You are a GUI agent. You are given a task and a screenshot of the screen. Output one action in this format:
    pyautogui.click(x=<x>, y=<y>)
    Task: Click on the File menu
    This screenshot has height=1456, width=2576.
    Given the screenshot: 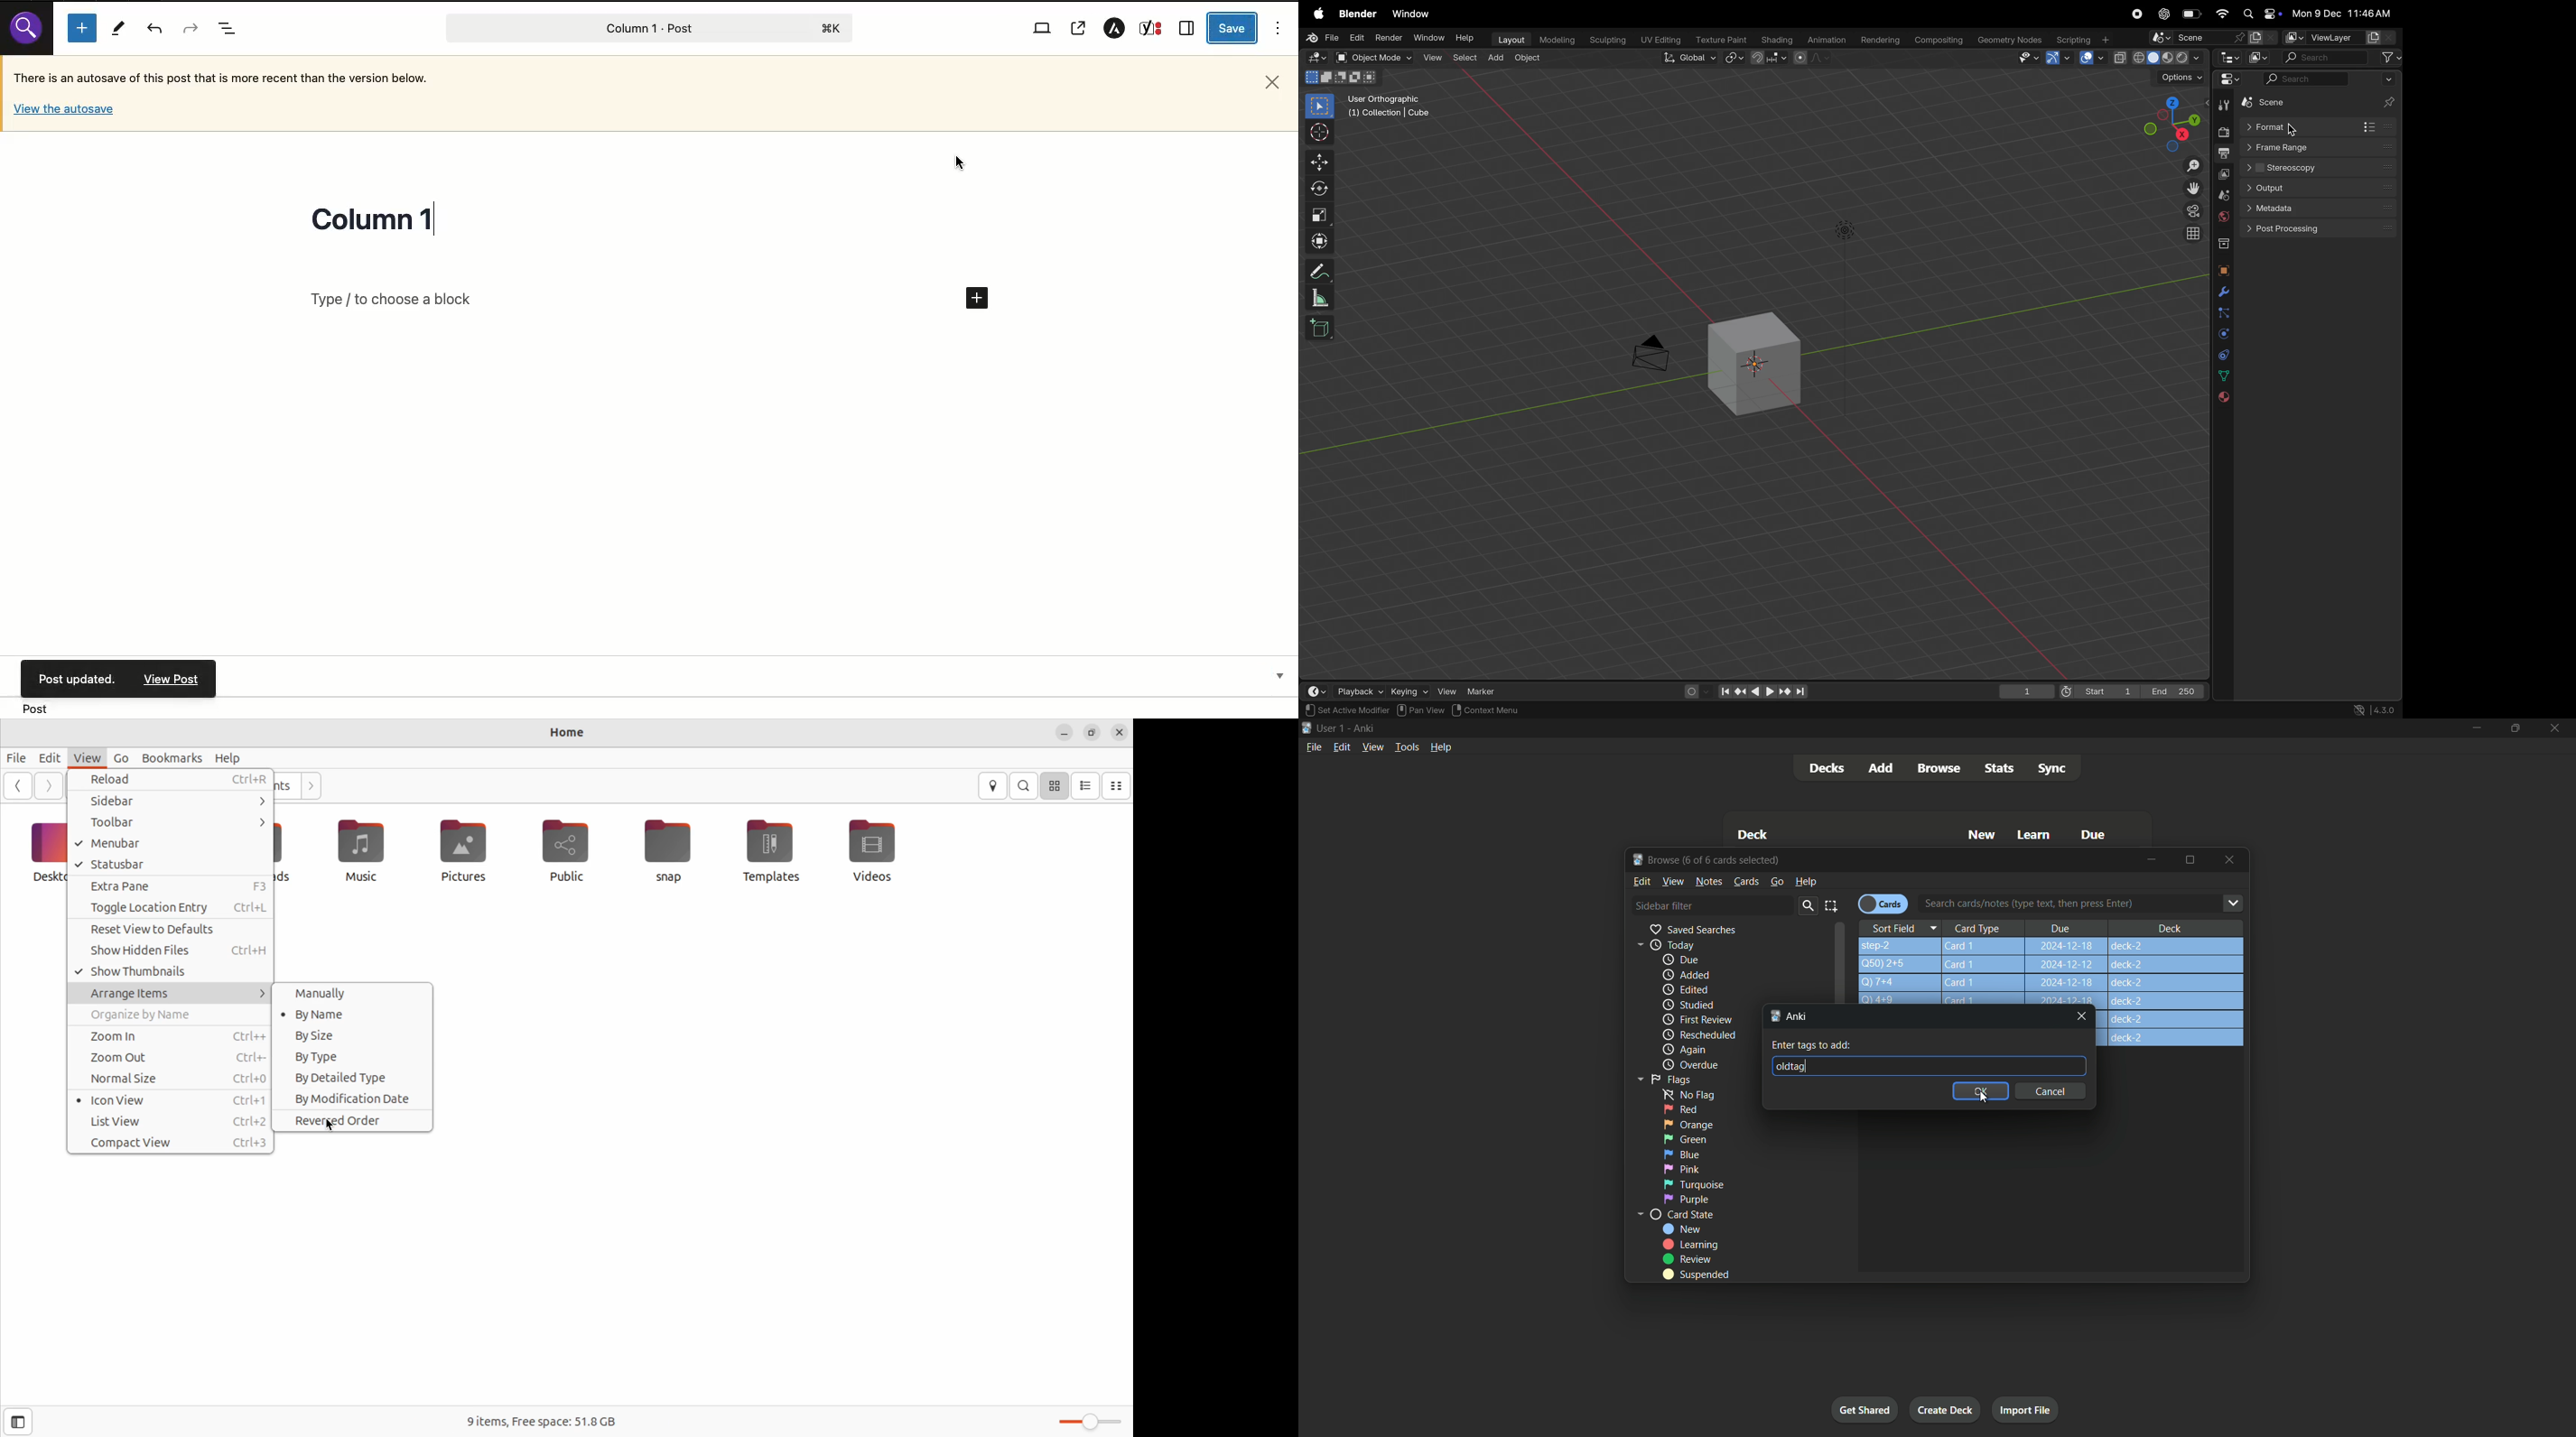 What is the action you would take?
    pyautogui.click(x=1312, y=749)
    